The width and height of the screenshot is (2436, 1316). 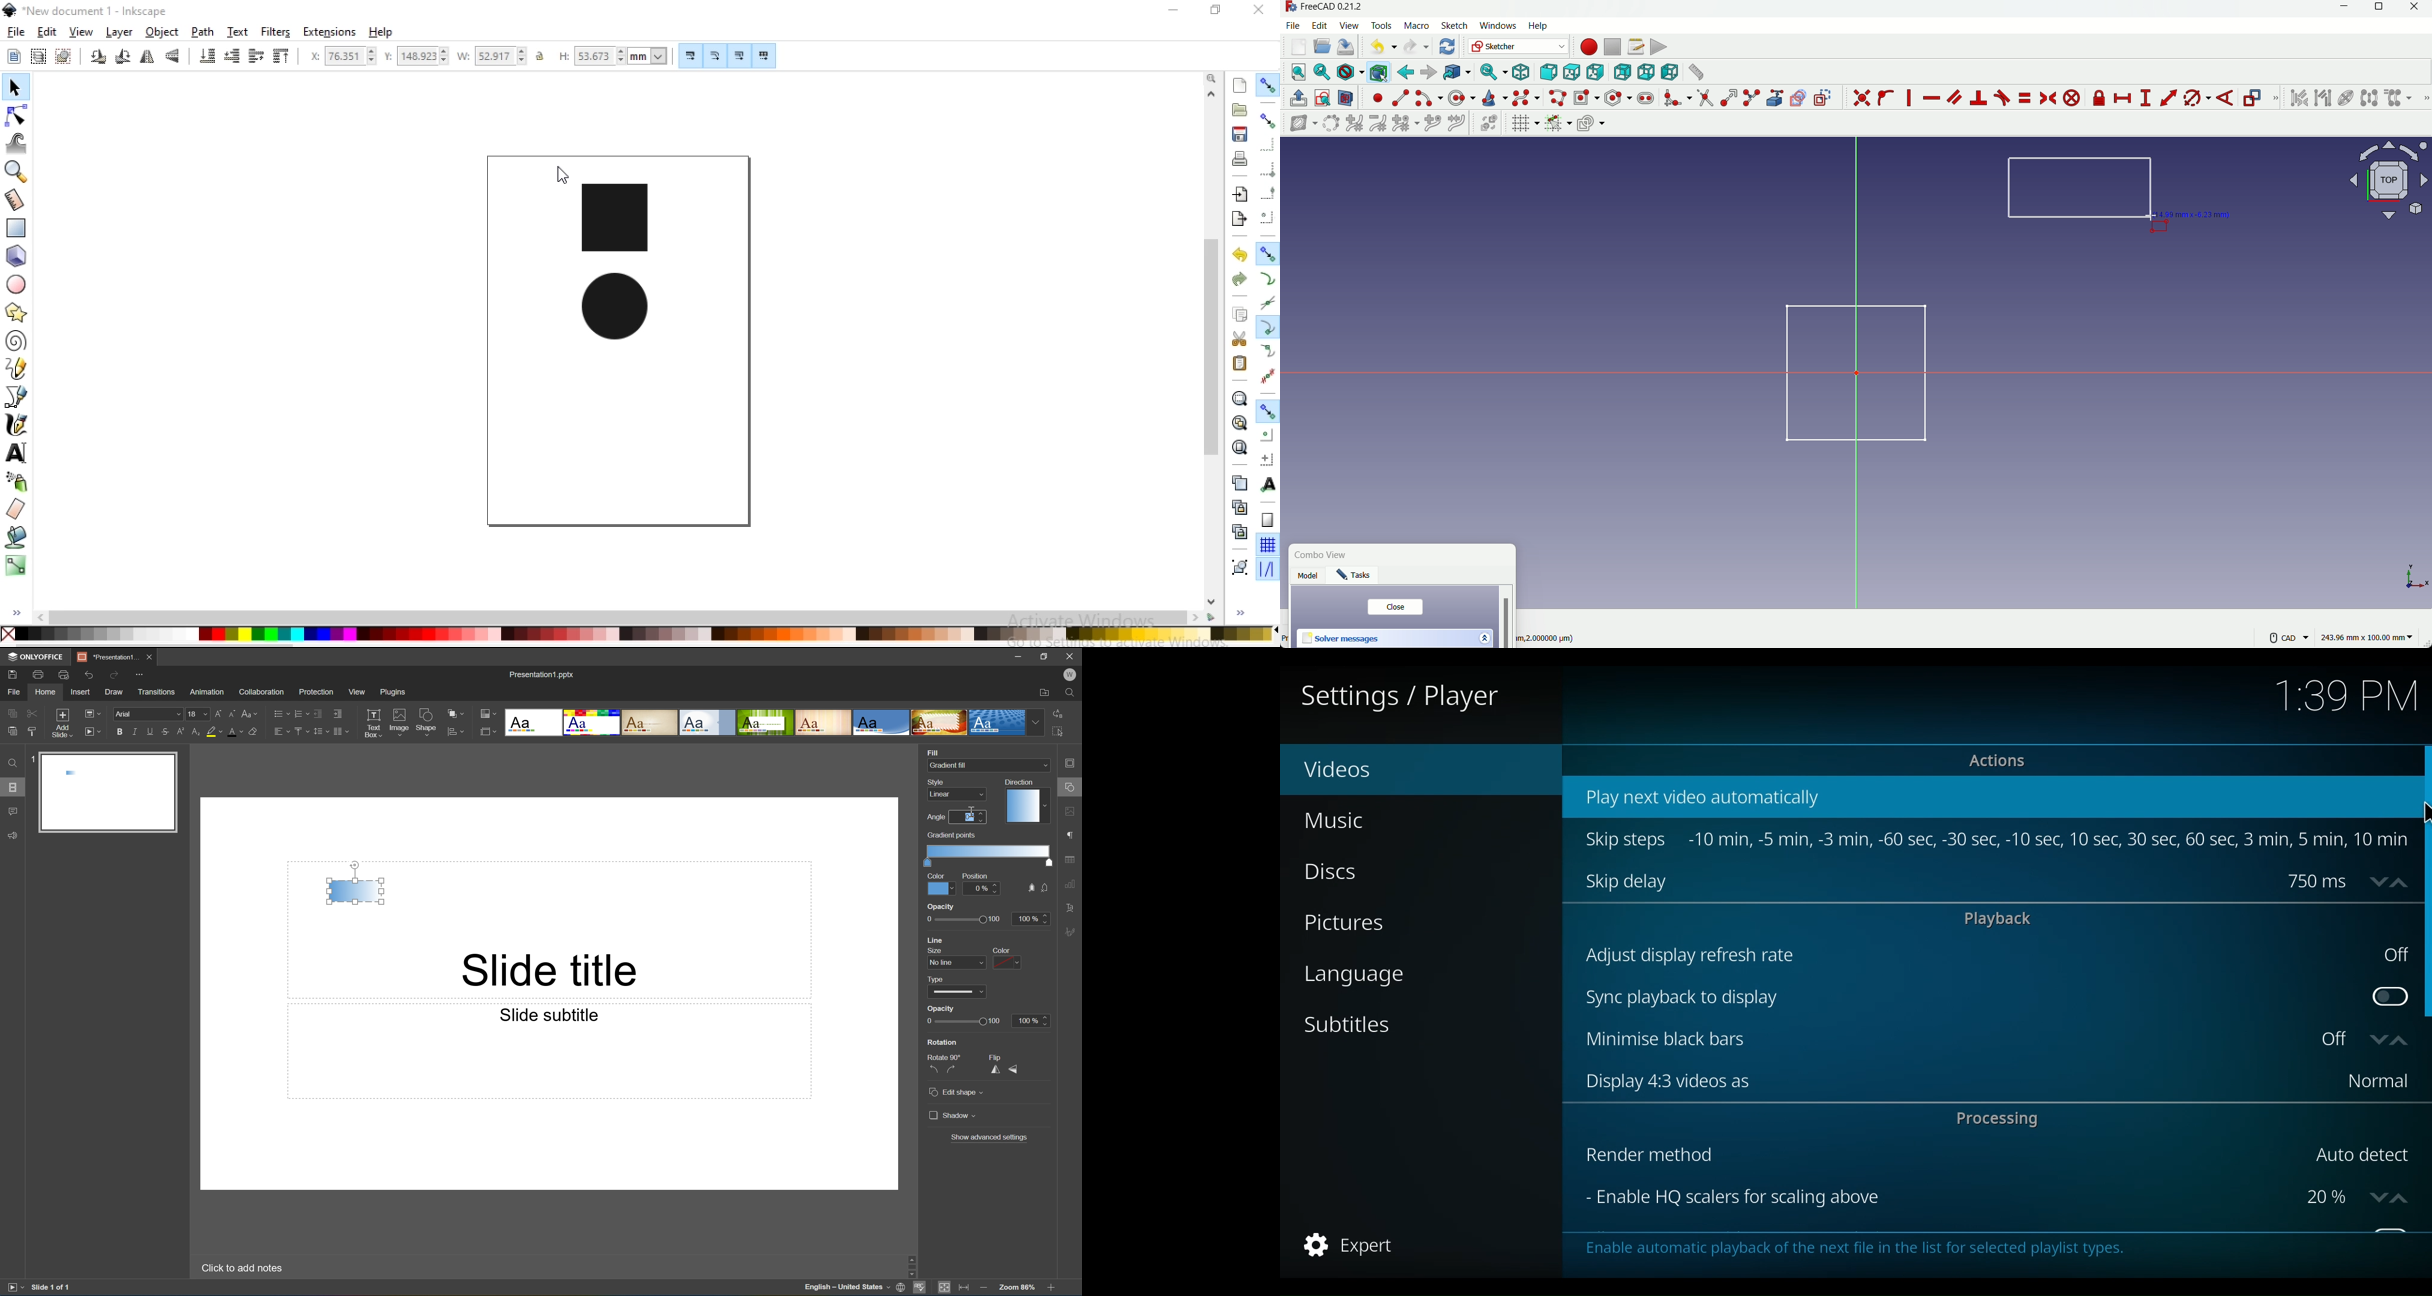 I want to click on isometric view, so click(x=1521, y=73).